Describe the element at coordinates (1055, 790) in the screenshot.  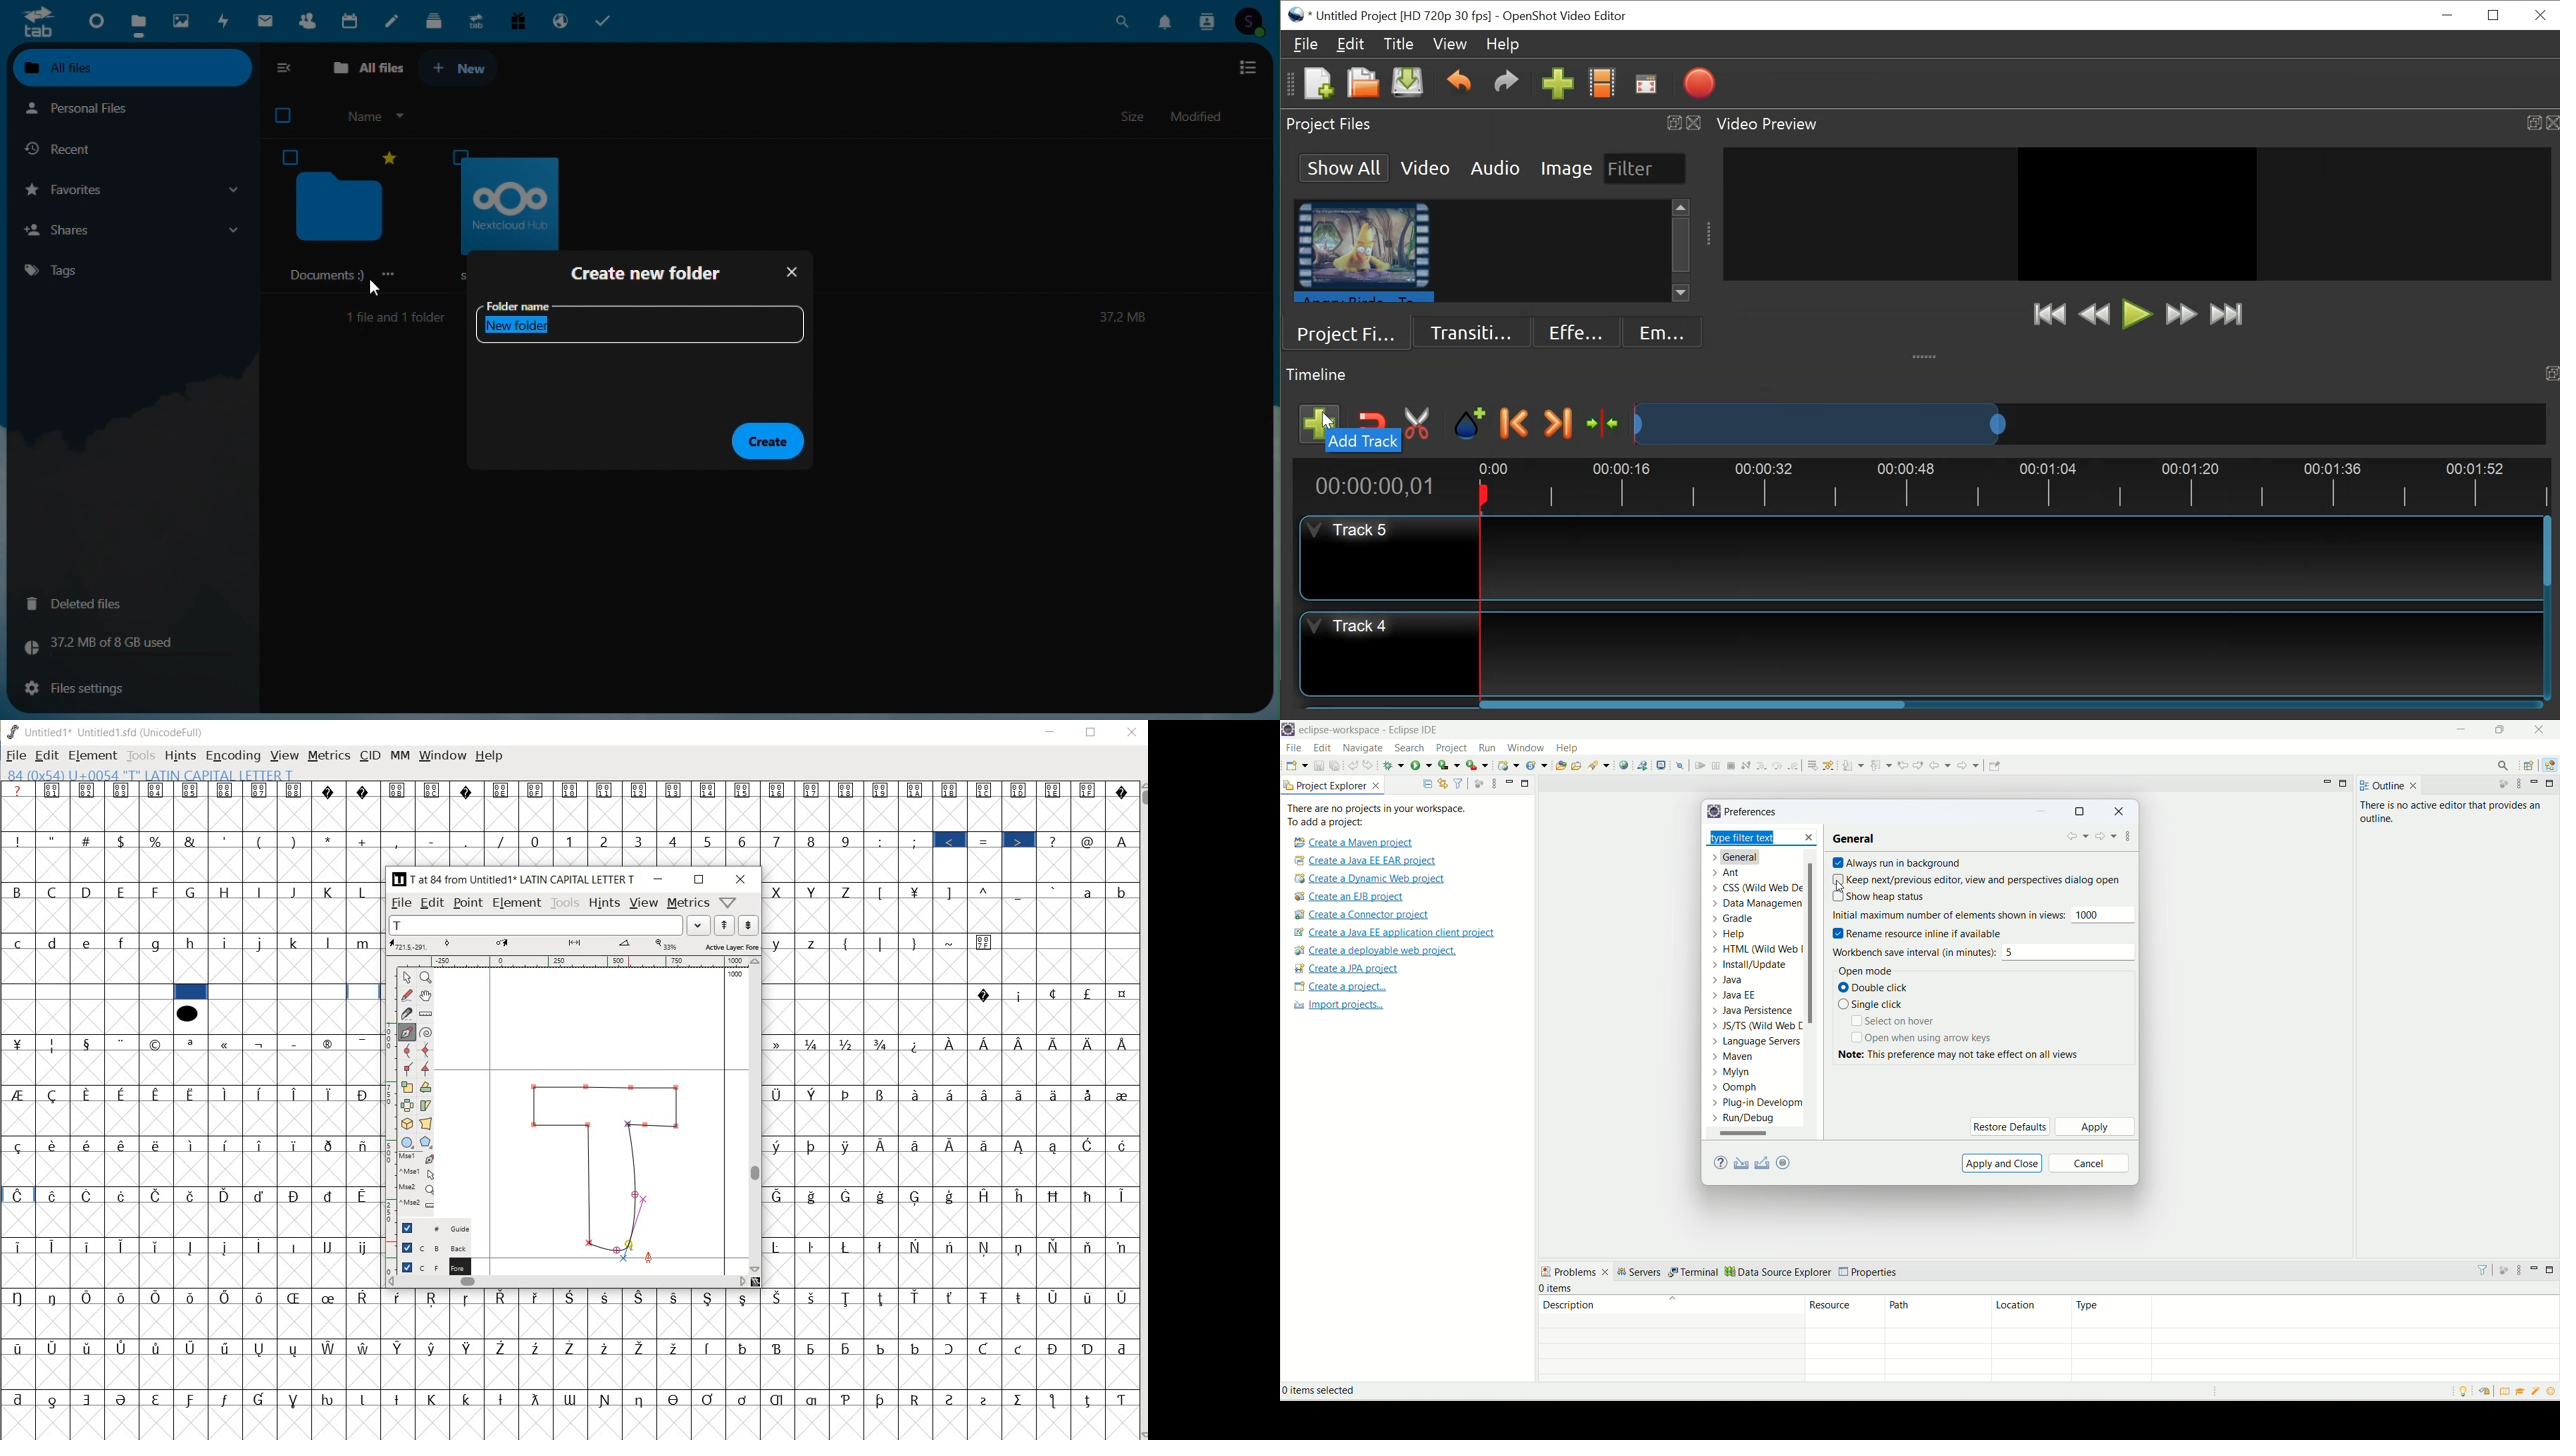
I see `Symbol` at that location.